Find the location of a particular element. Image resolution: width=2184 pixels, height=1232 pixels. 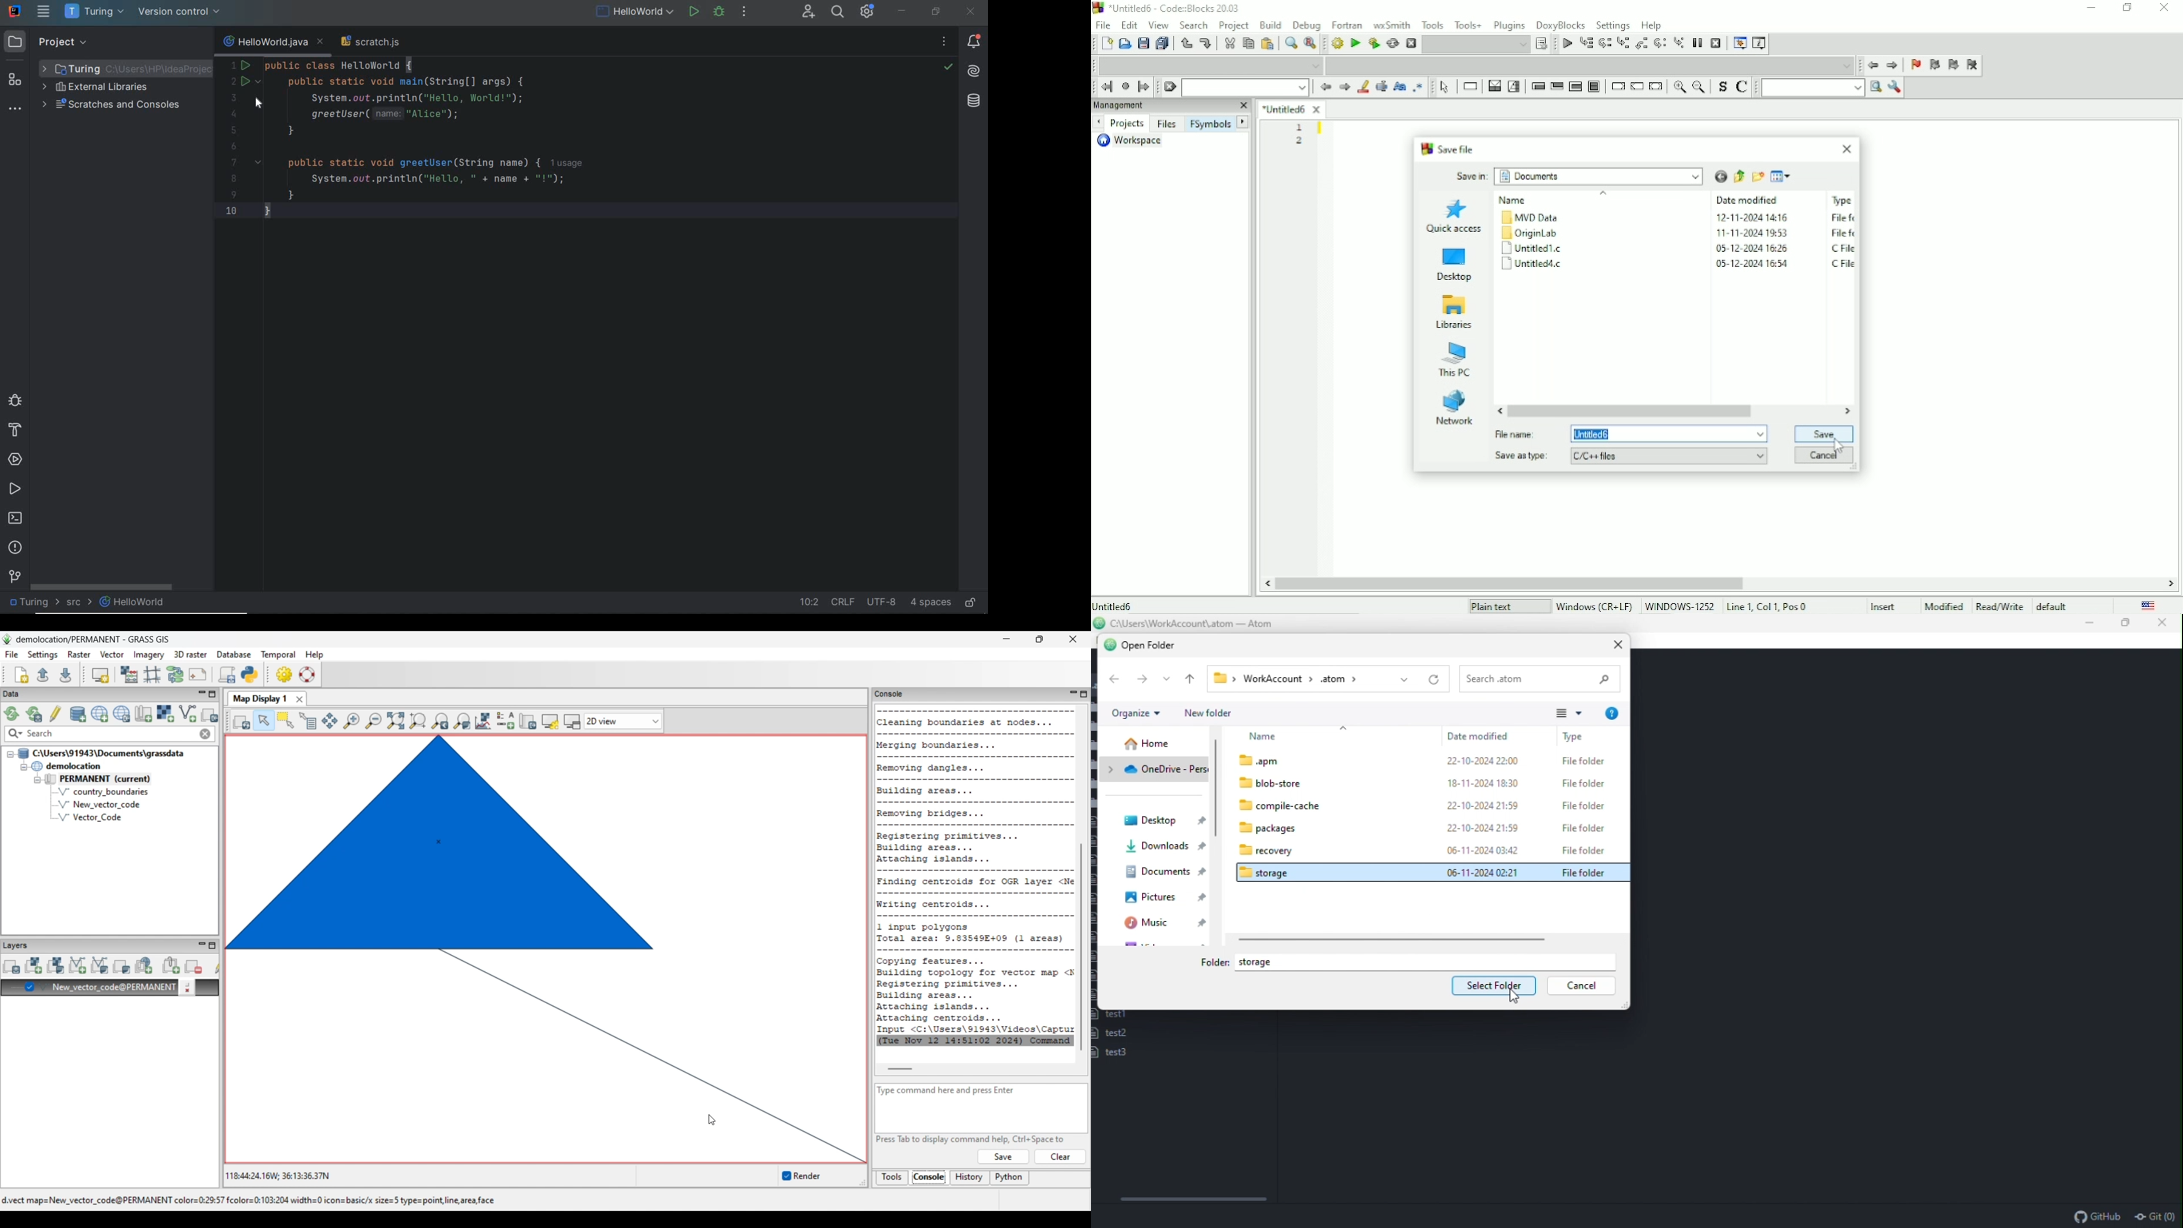

Break-instruction is located at coordinates (1616, 85).